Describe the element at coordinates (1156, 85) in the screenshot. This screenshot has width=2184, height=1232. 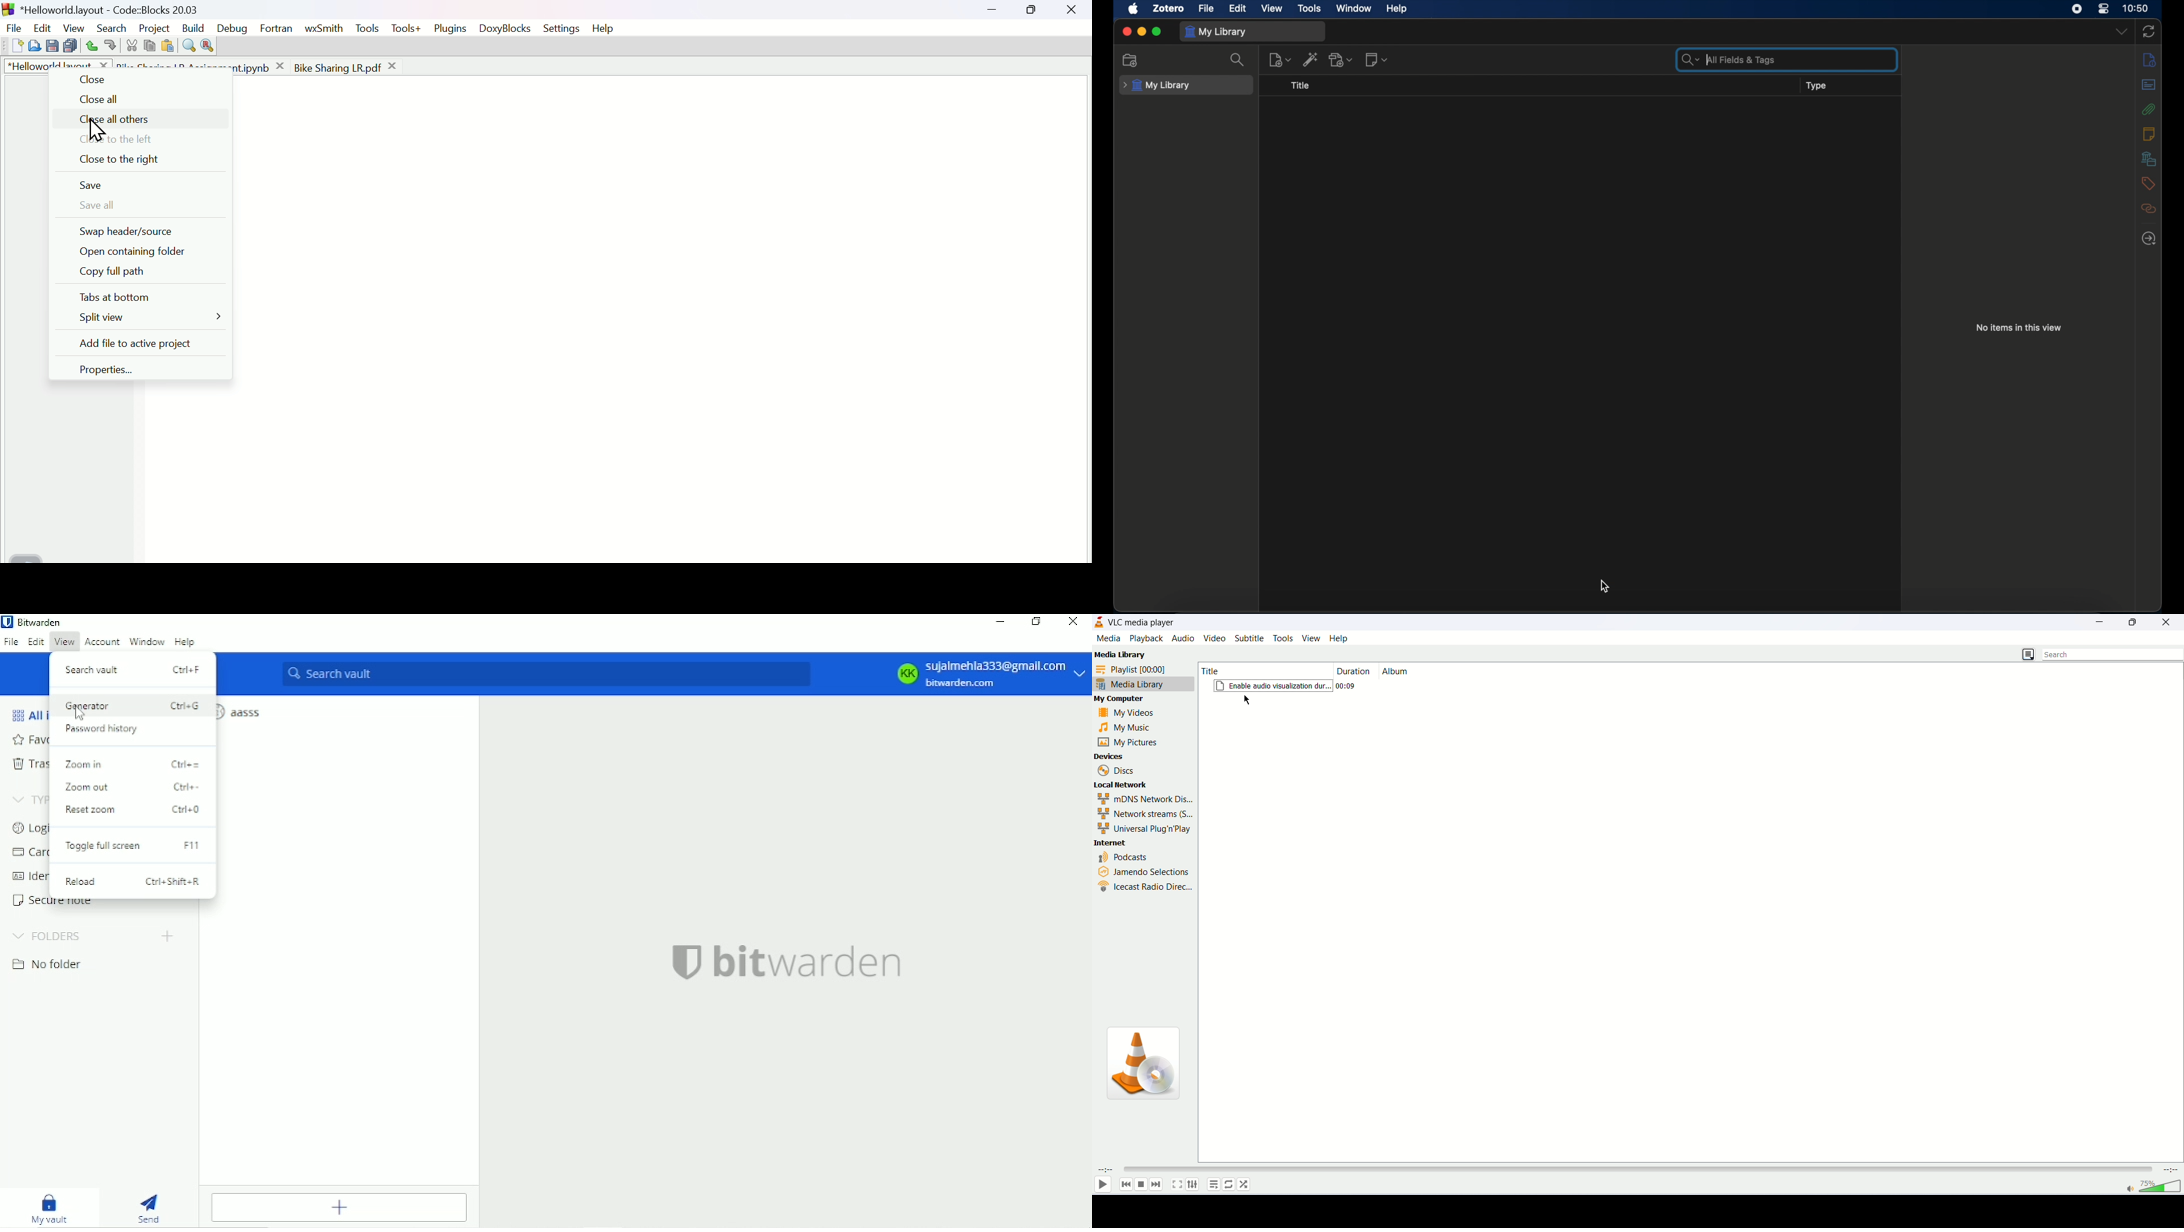
I see `my library` at that location.